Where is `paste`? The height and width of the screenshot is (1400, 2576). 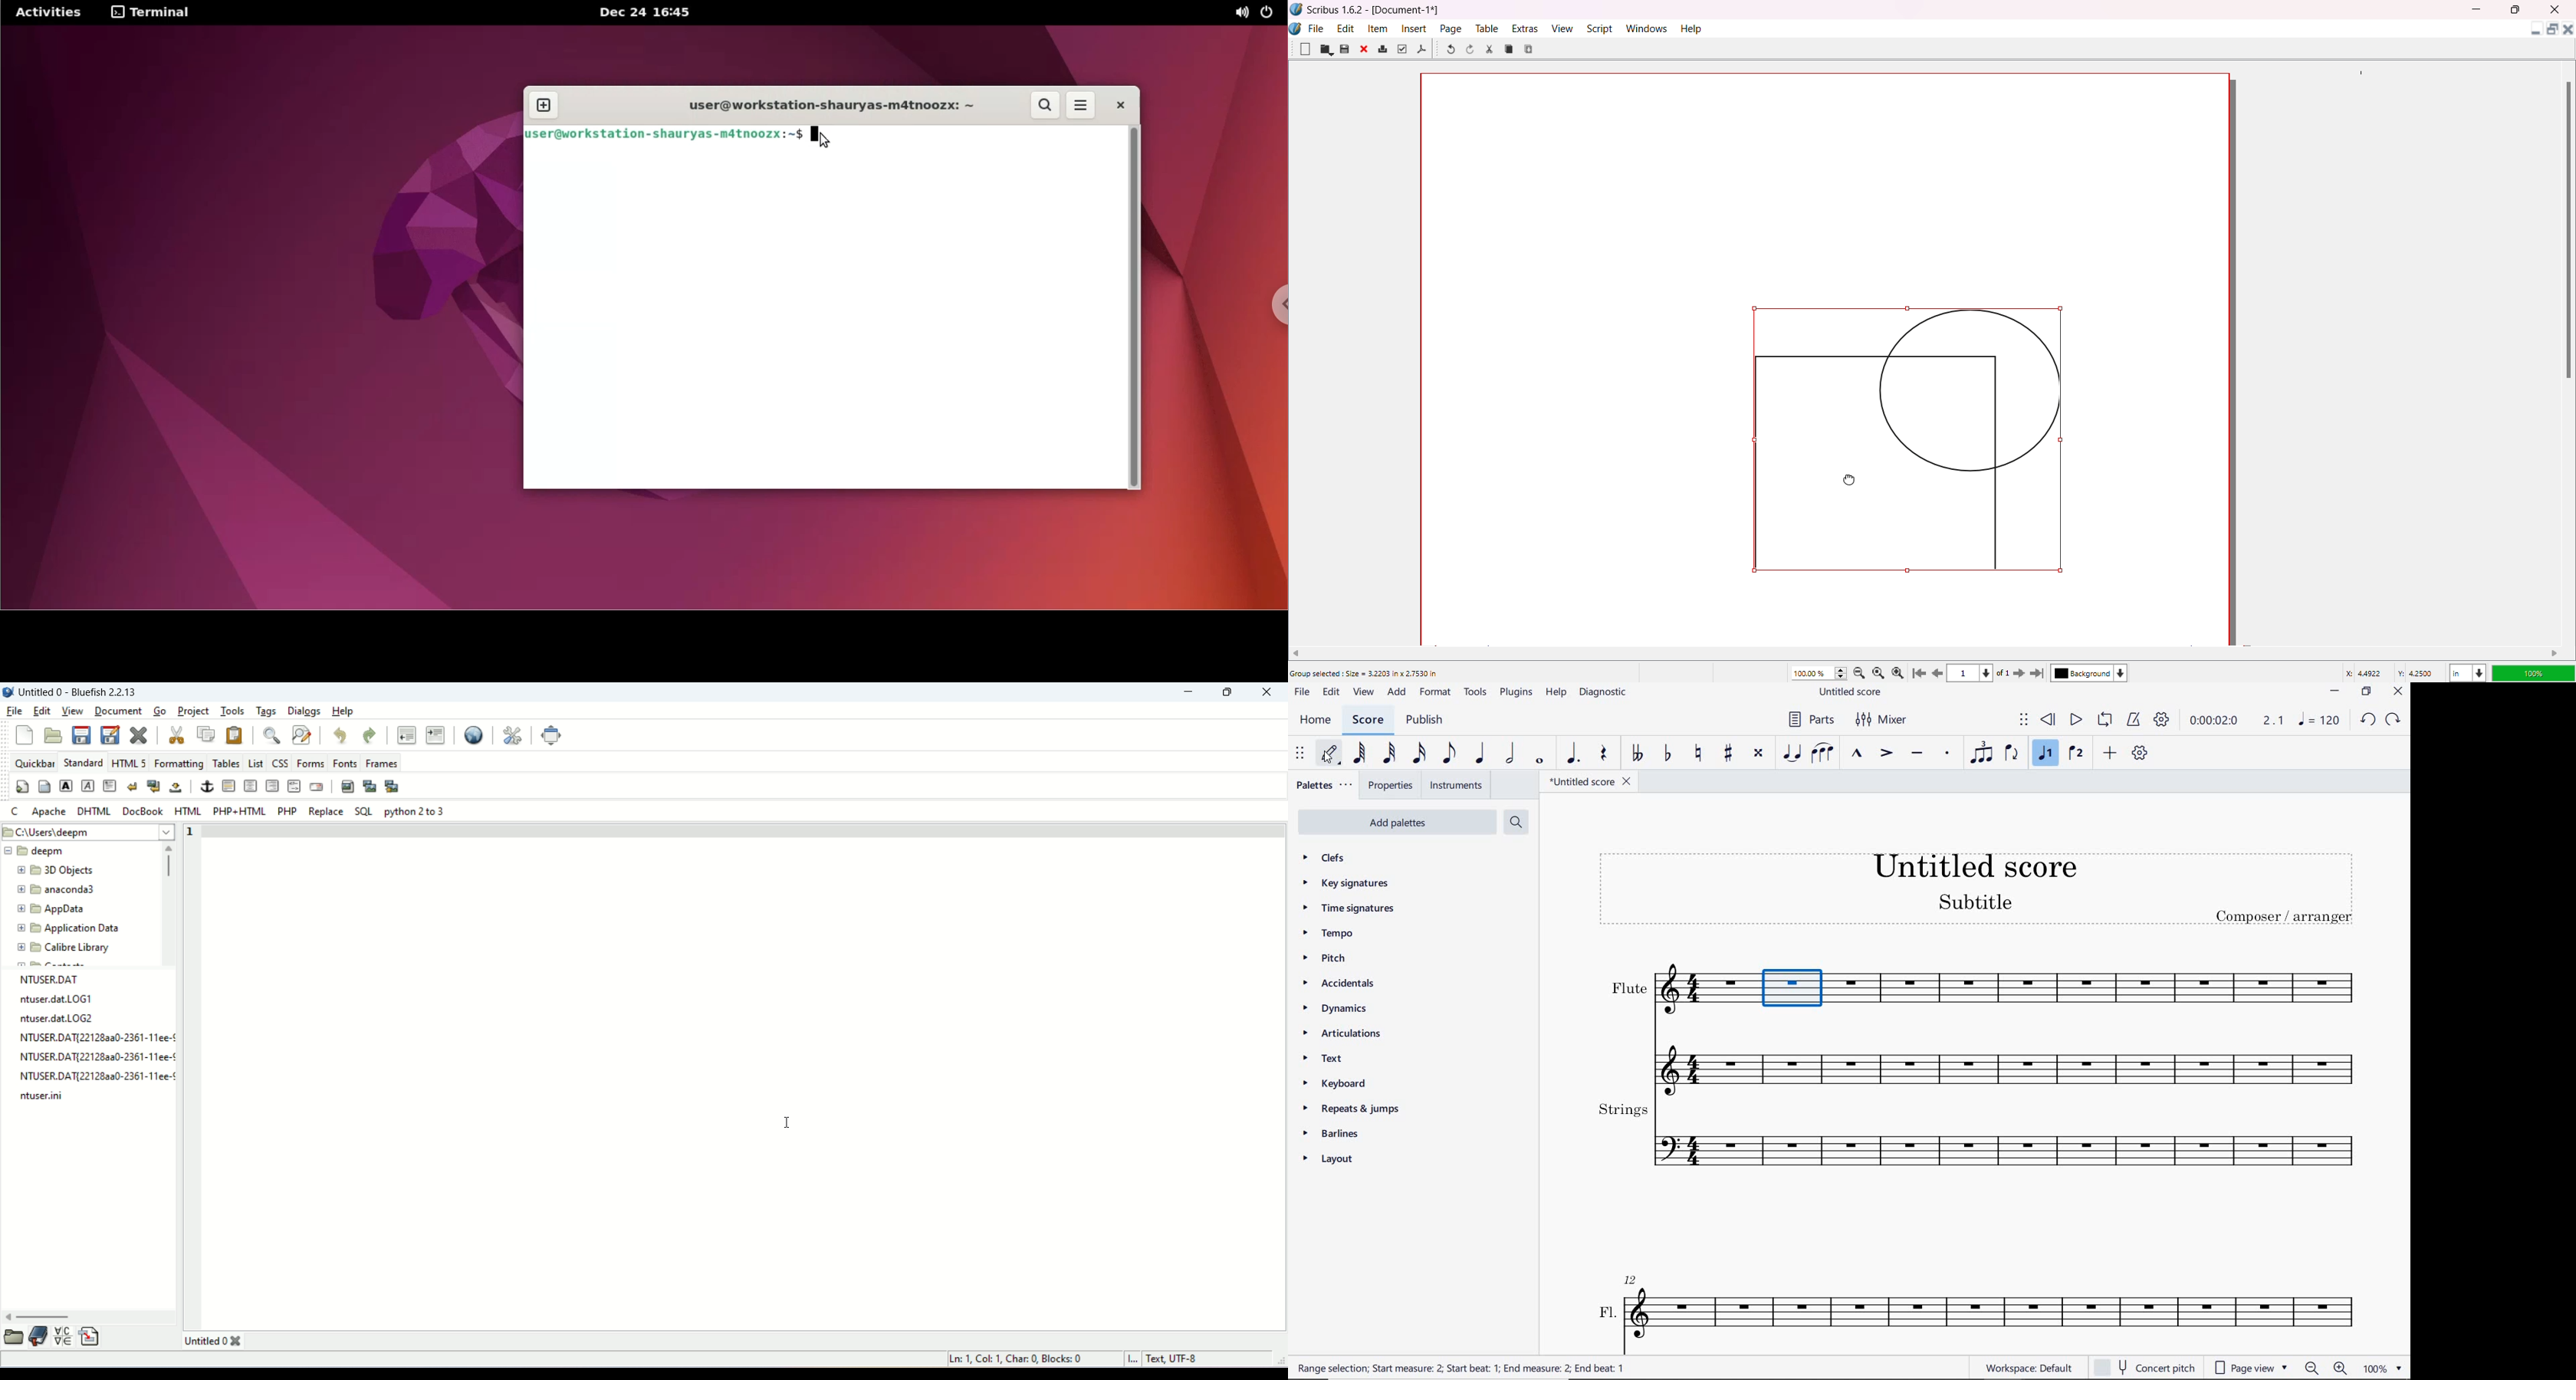 paste is located at coordinates (237, 734).